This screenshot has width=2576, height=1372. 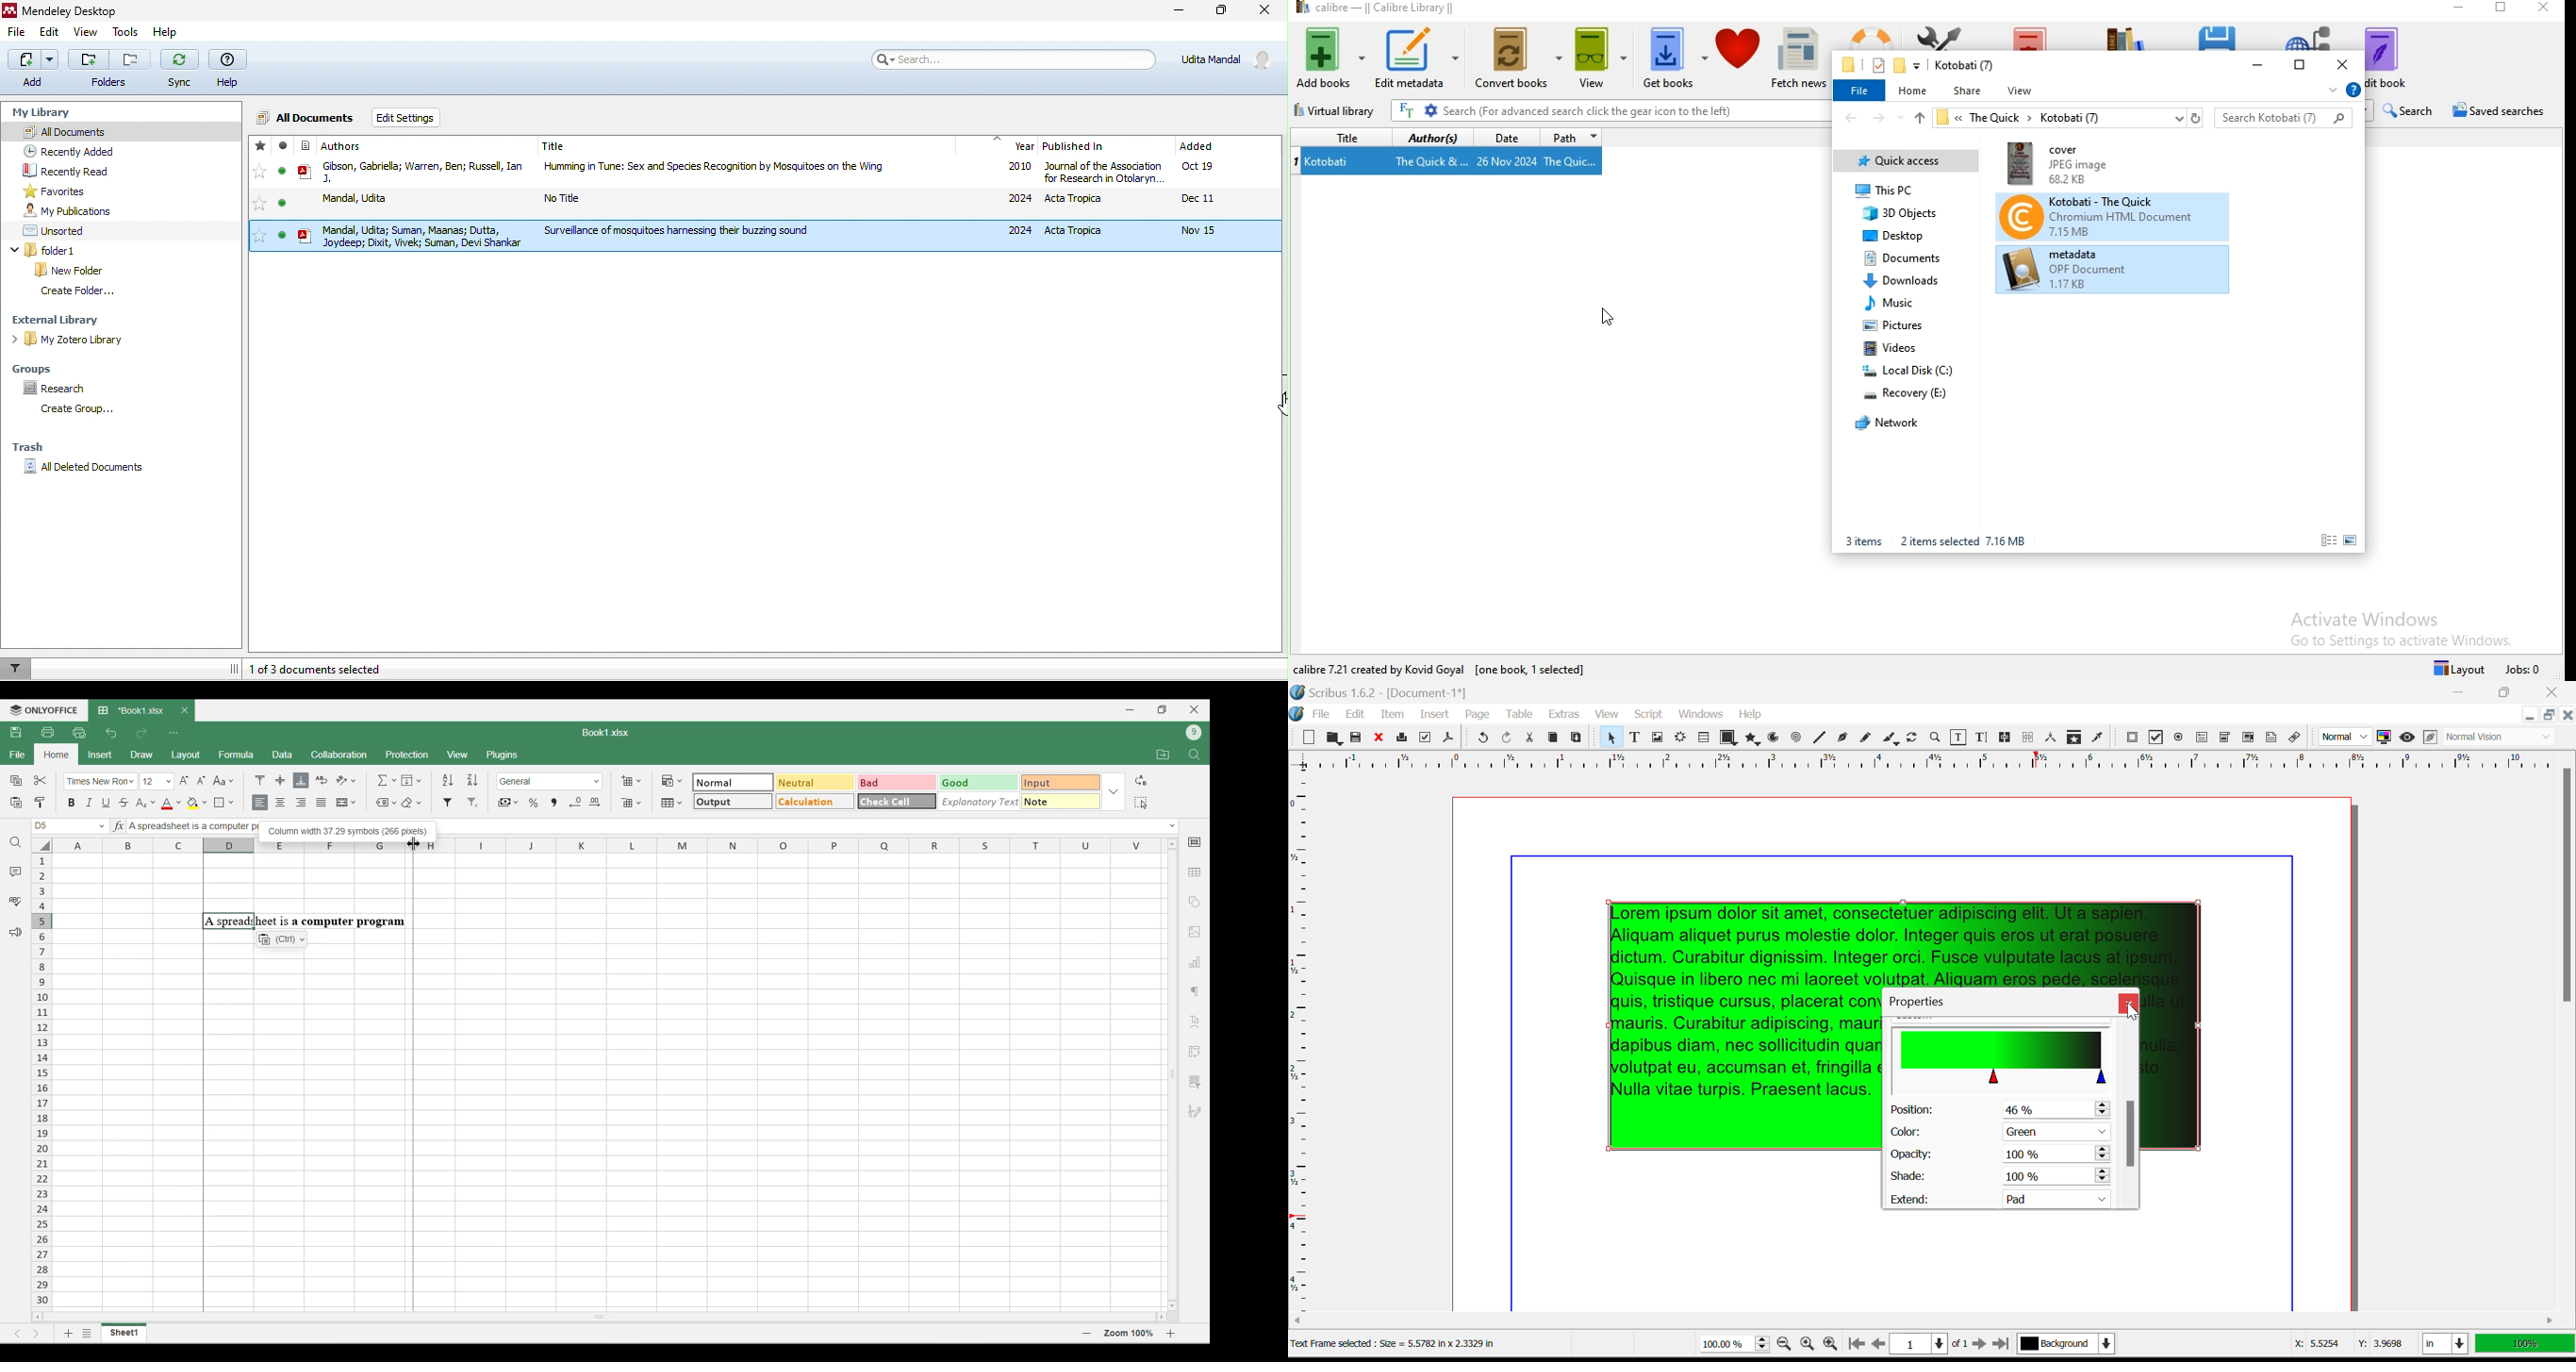 What do you see at coordinates (1343, 138) in the screenshot?
I see `title` at bounding box center [1343, 138].